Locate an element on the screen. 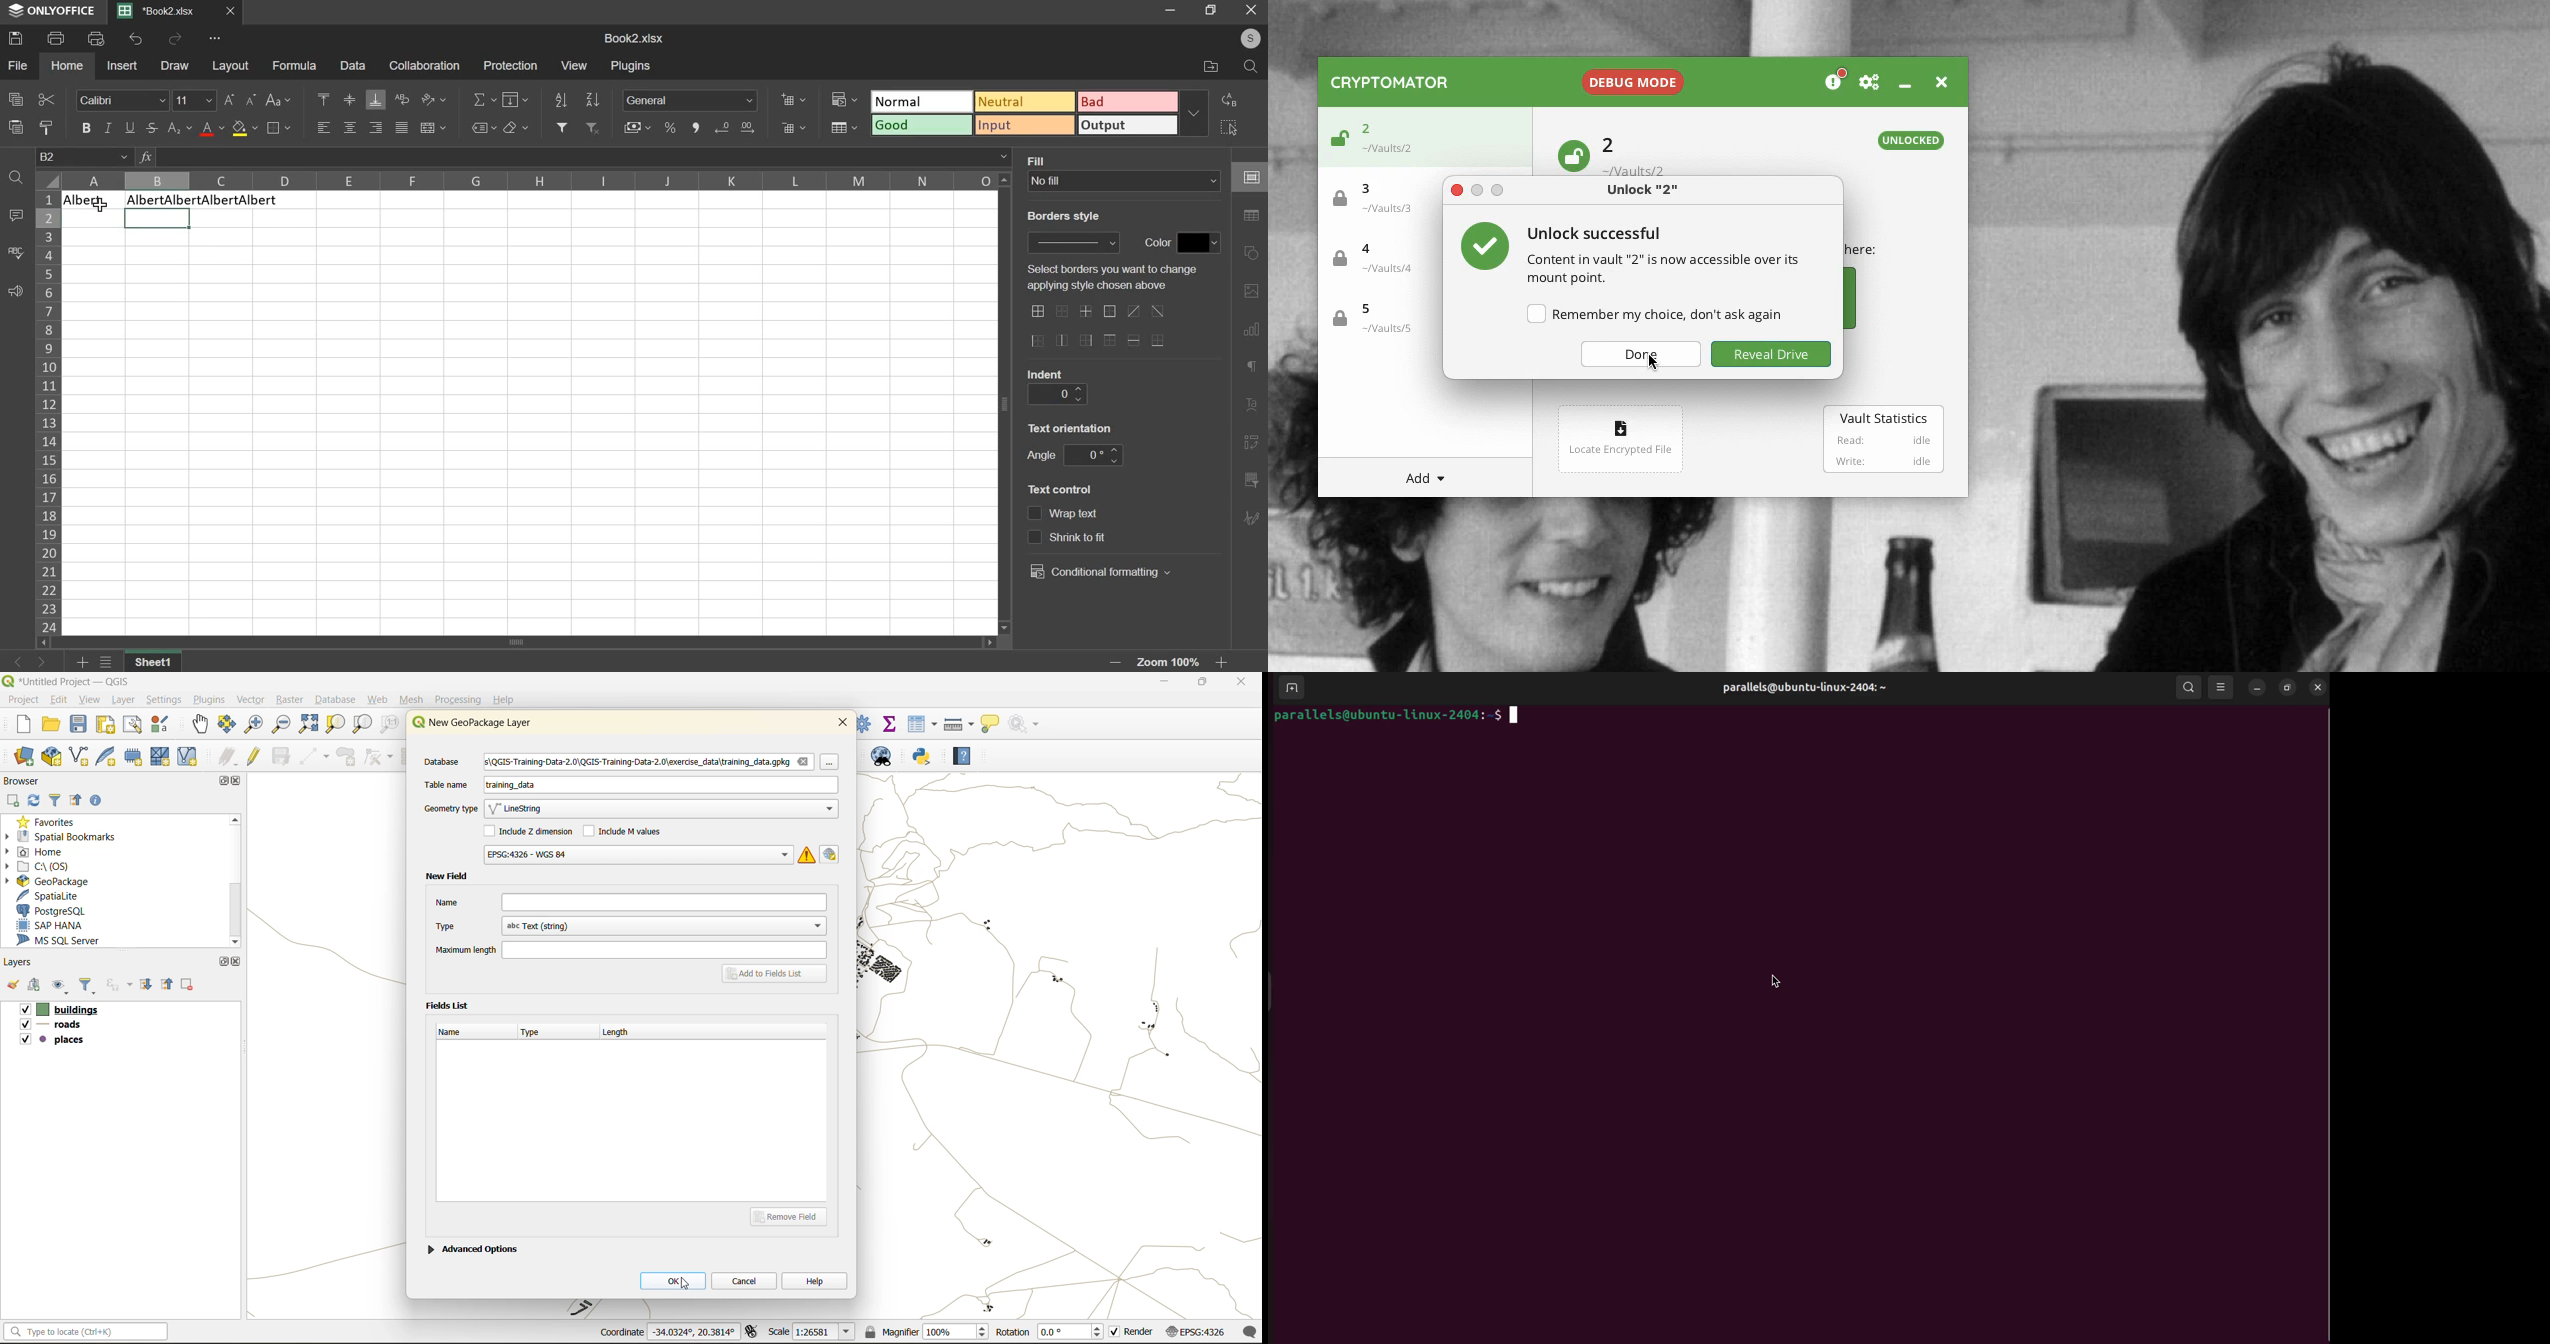 This screenshot has height=1344, width=2576. select is located at coordinates (1228, 127).